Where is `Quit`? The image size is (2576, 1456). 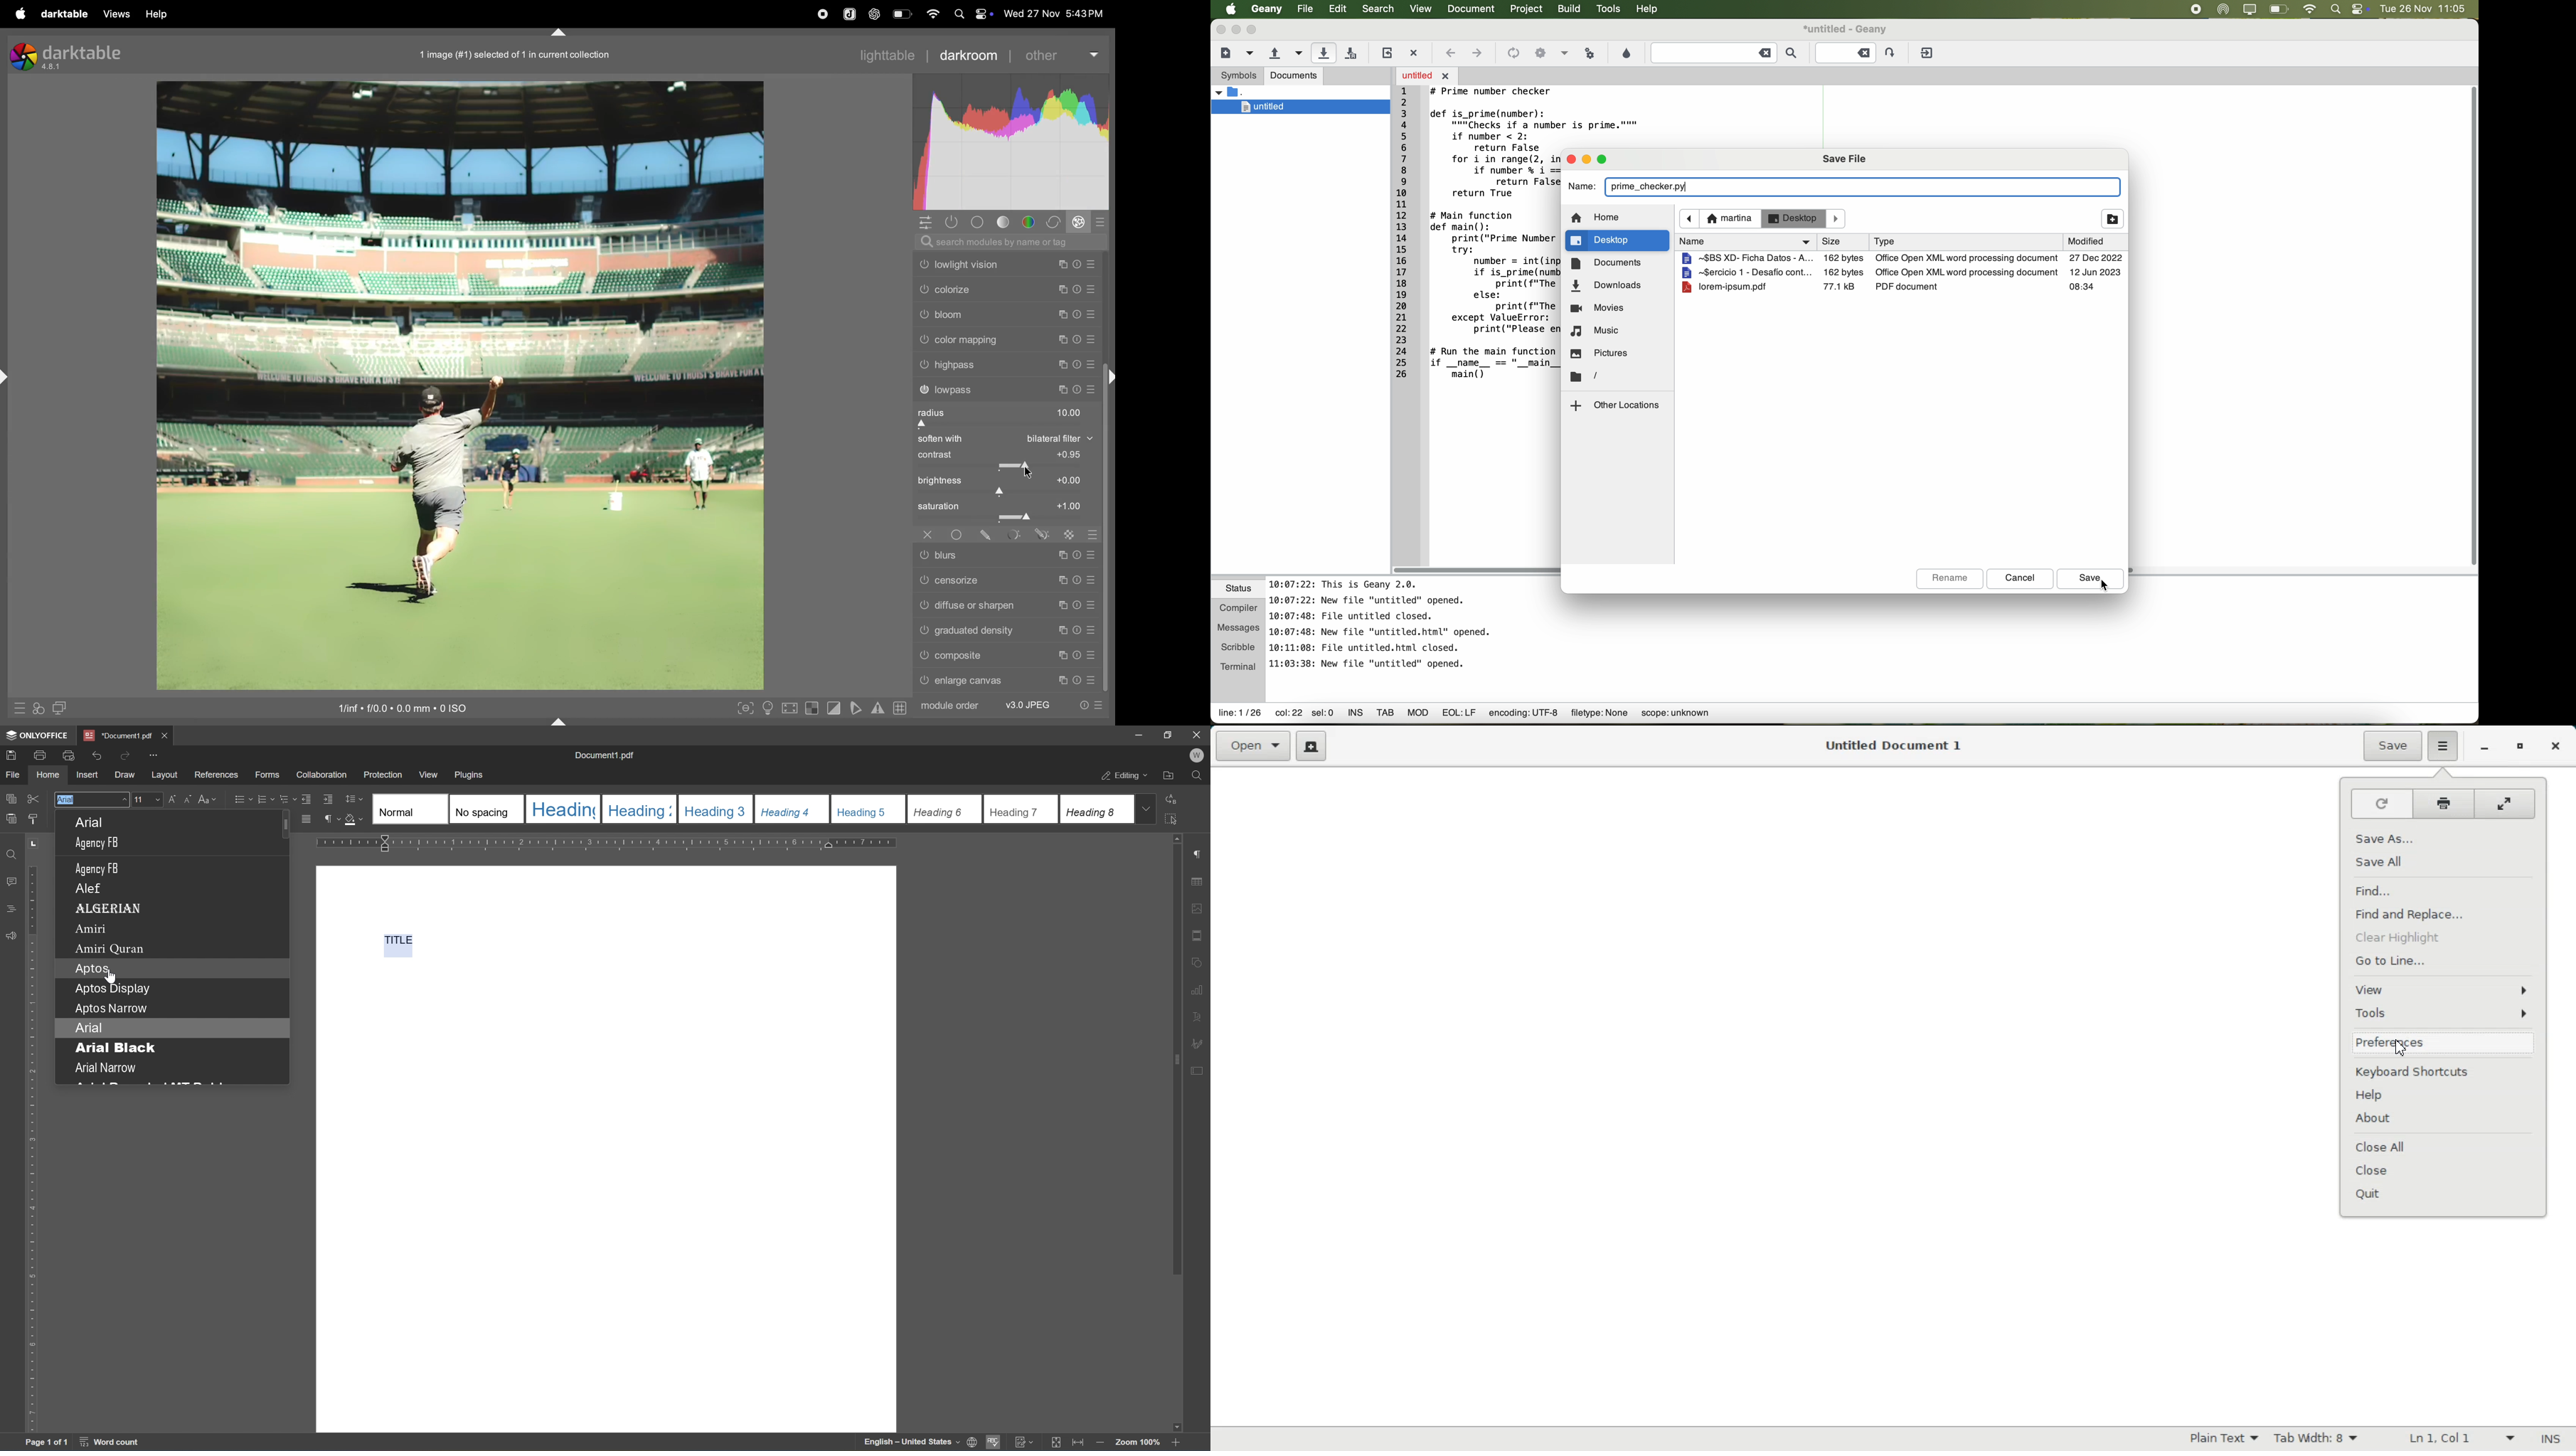 Quit is located at coordinates (2444, 1195).